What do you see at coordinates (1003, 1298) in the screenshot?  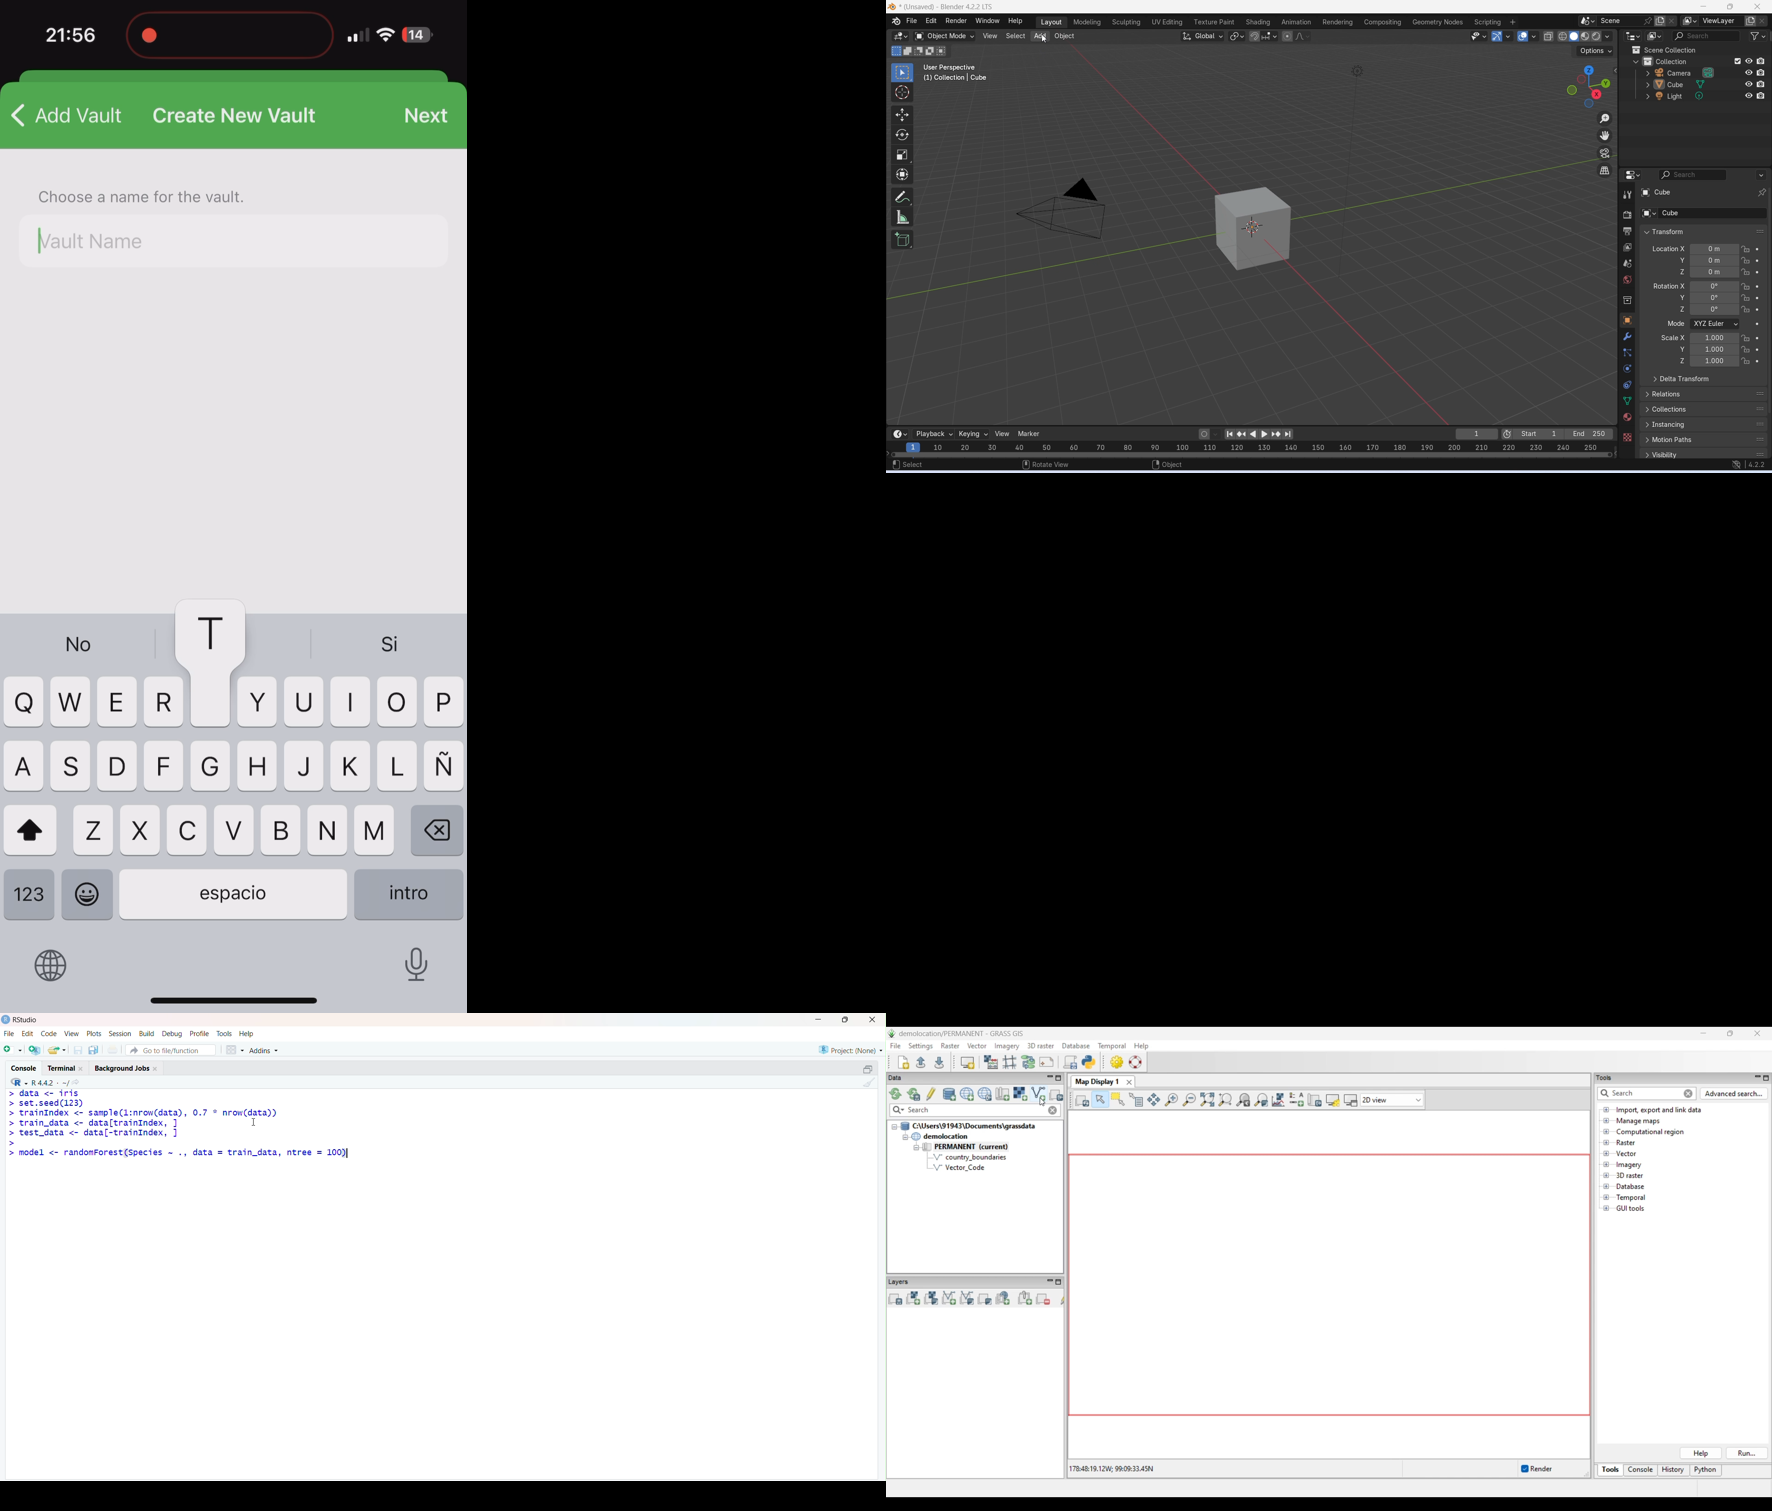 I see `Add web service layer` at bounding box center [1003, 1298].